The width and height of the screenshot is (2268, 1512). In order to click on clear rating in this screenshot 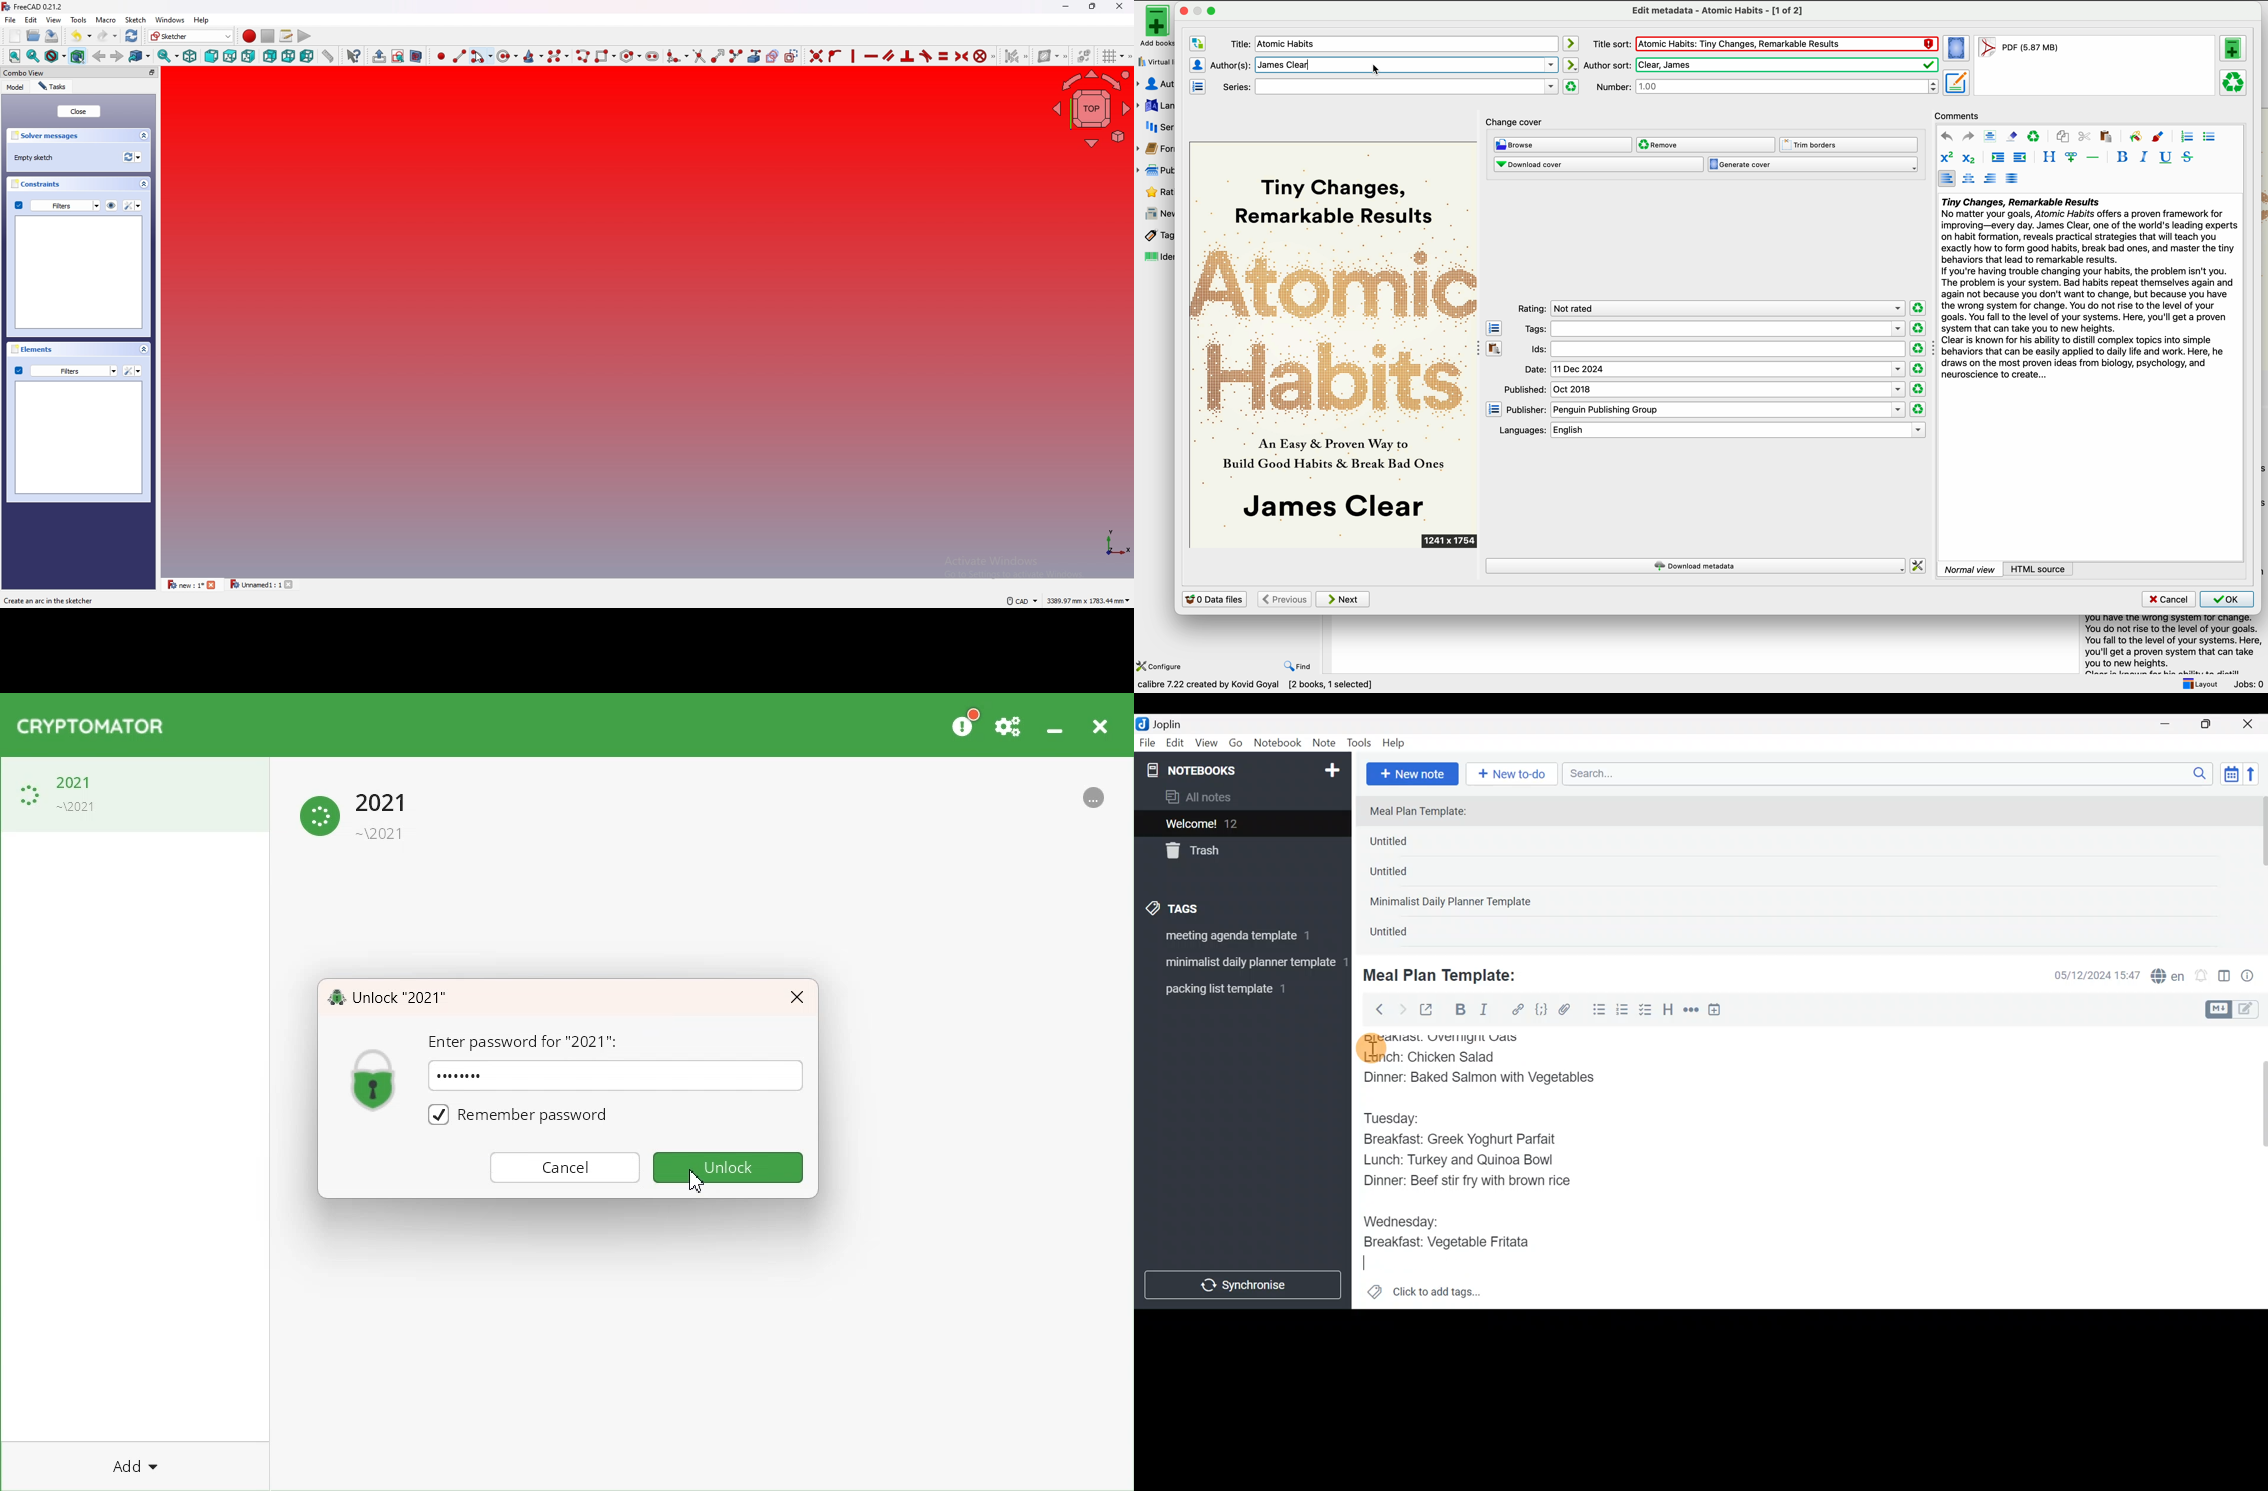, I will do `click(1917, 389)`.